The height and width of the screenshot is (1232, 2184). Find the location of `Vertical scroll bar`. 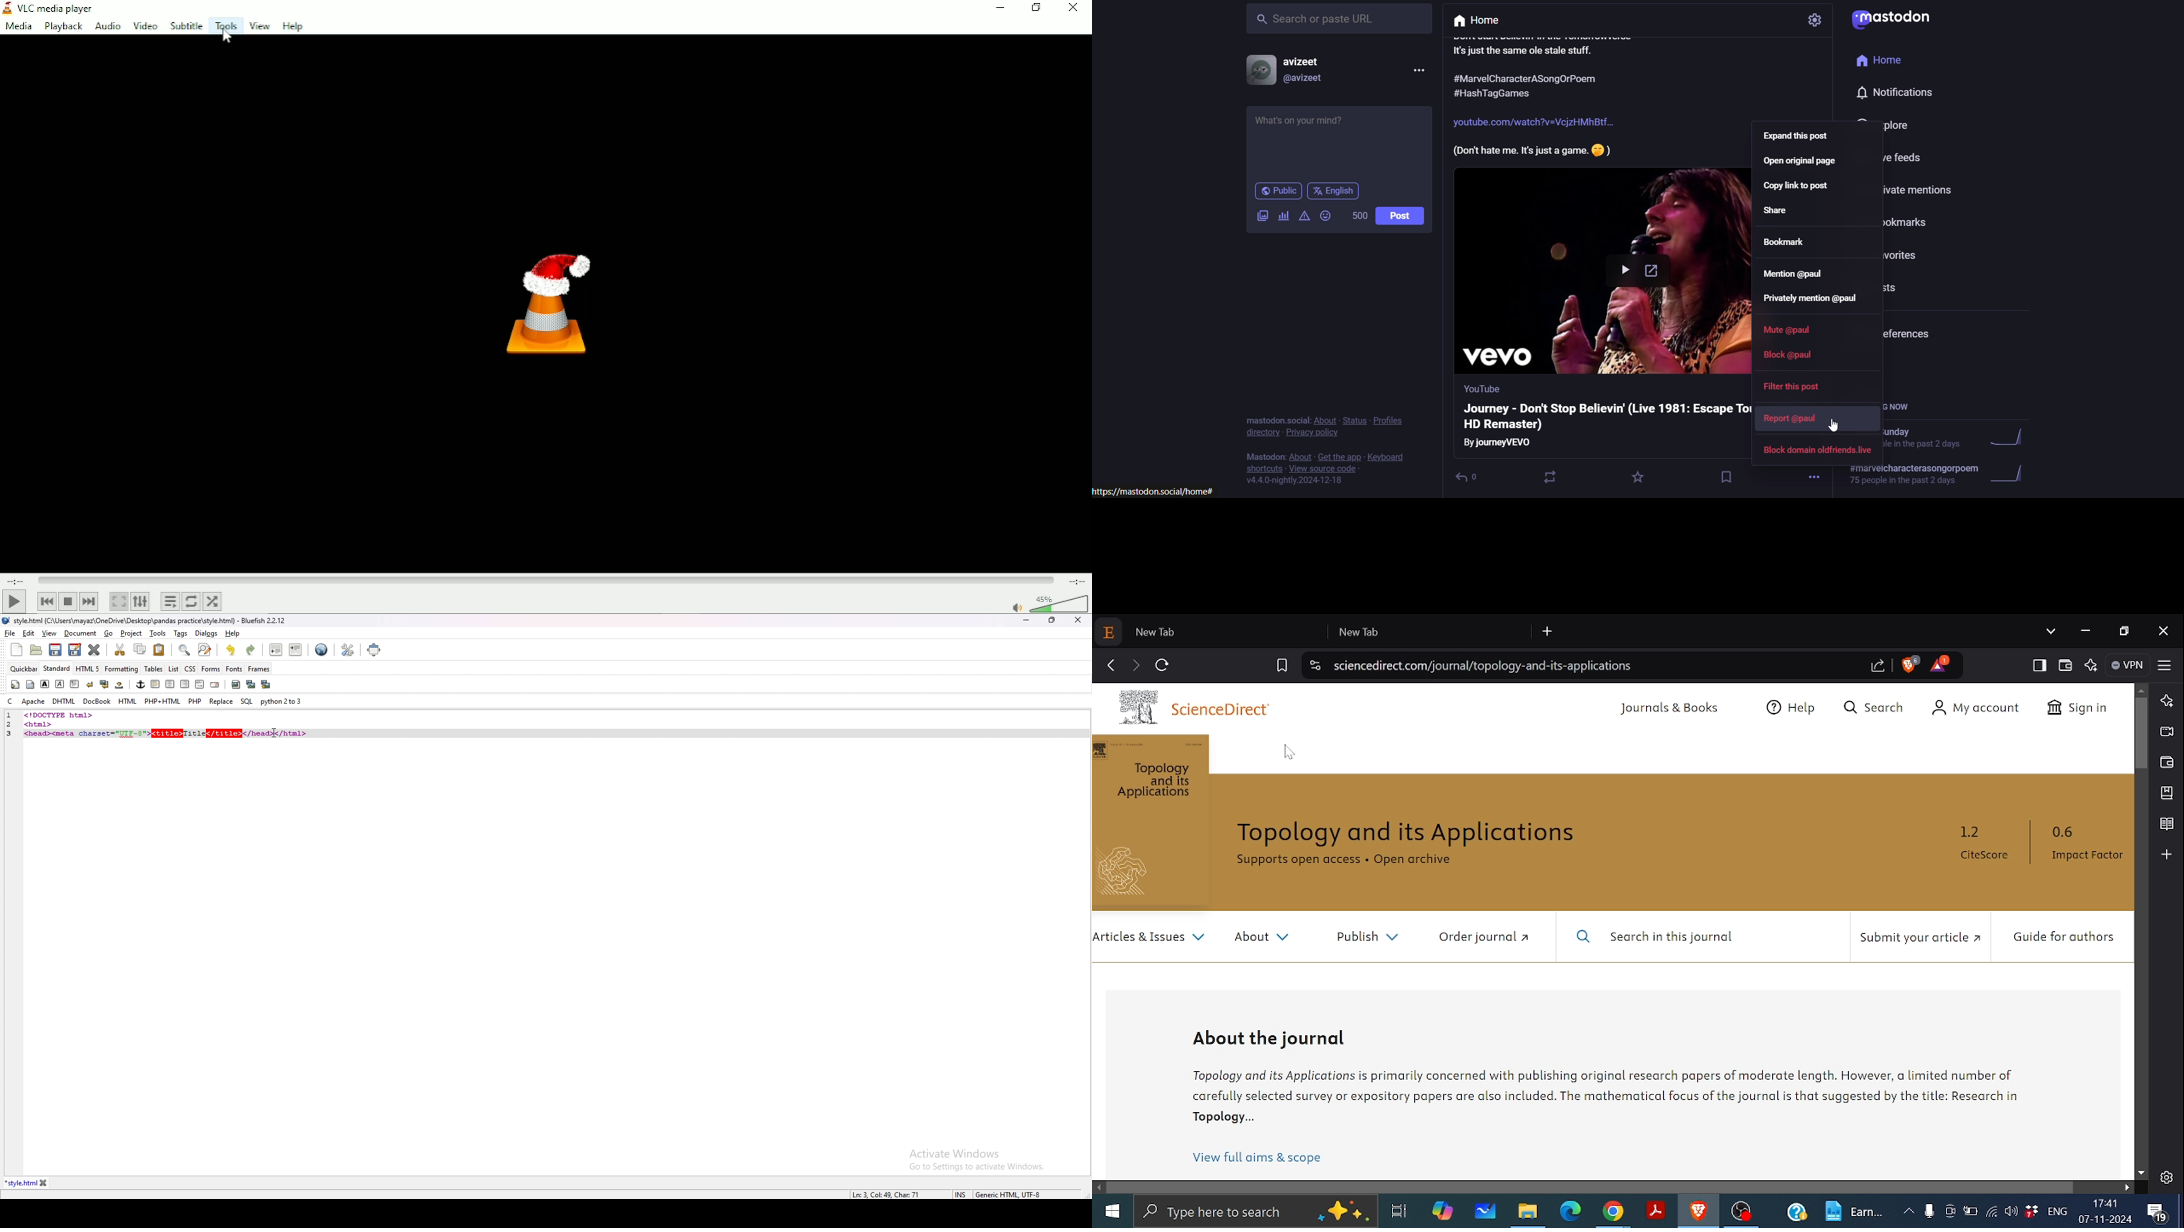

Vertical scroll bar is located at coordinates (2142, 733).